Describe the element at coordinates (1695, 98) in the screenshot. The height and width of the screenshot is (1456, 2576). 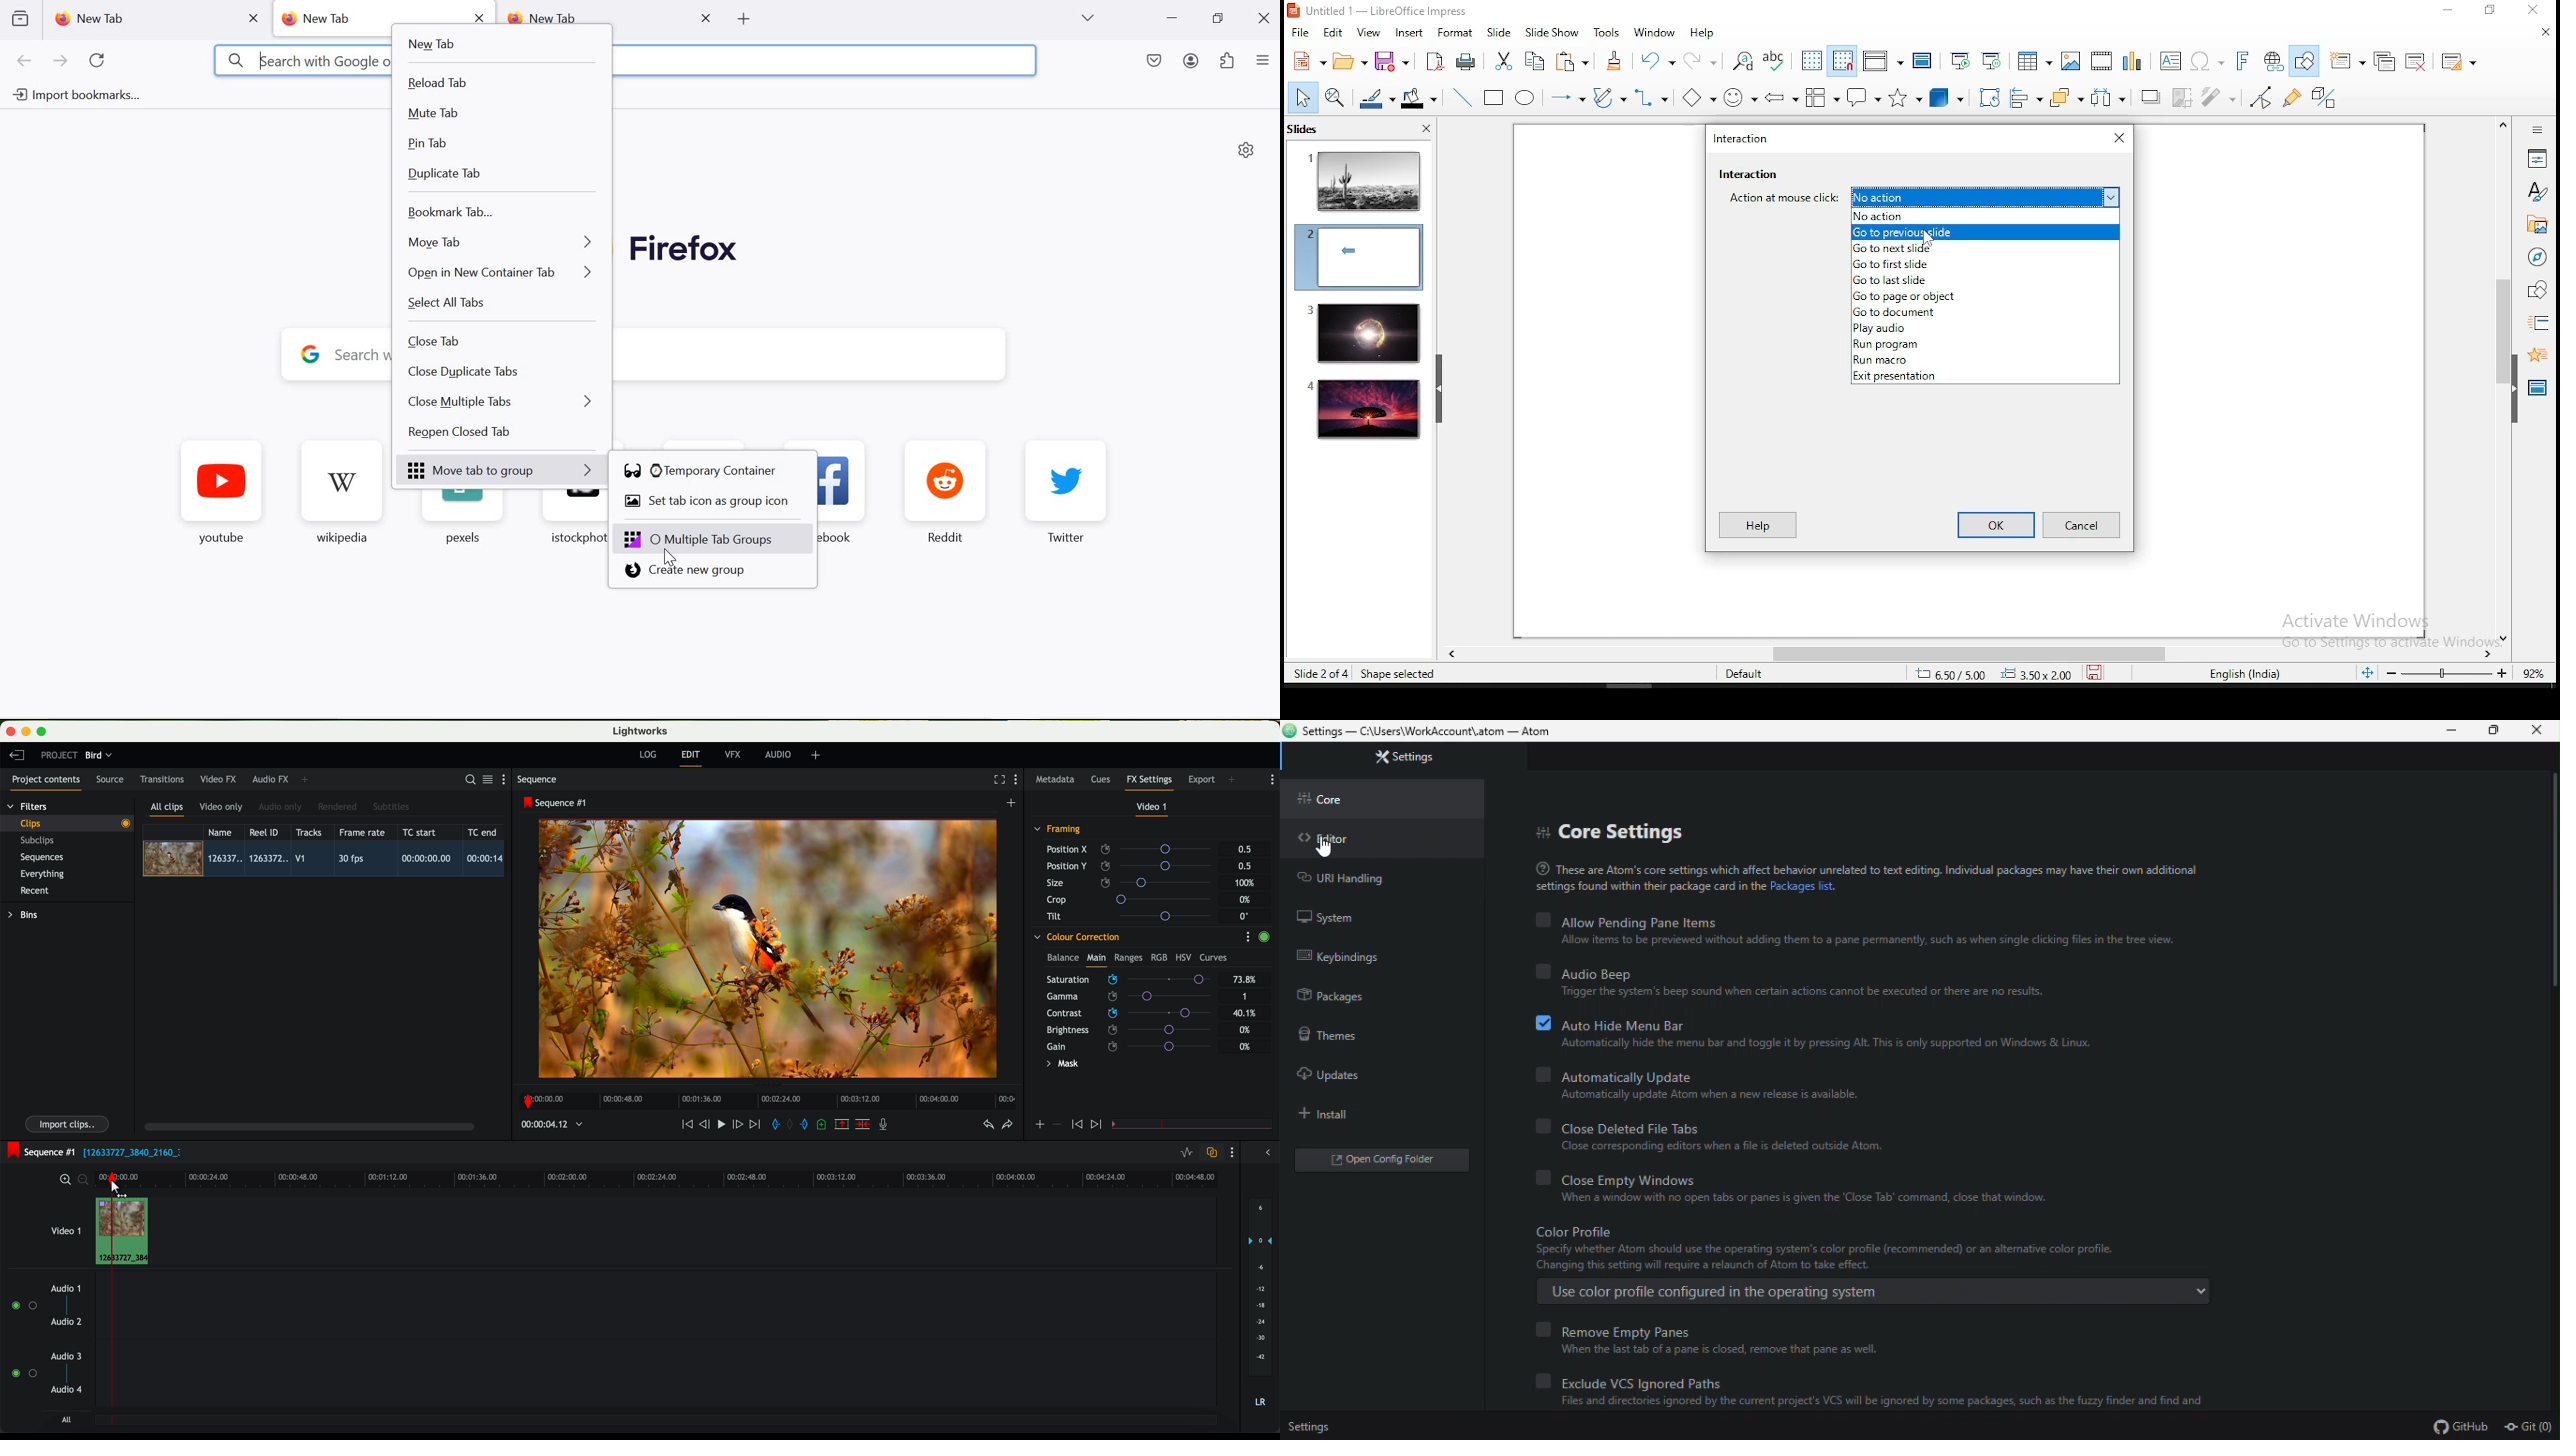
I see `basic shapes` at that location.